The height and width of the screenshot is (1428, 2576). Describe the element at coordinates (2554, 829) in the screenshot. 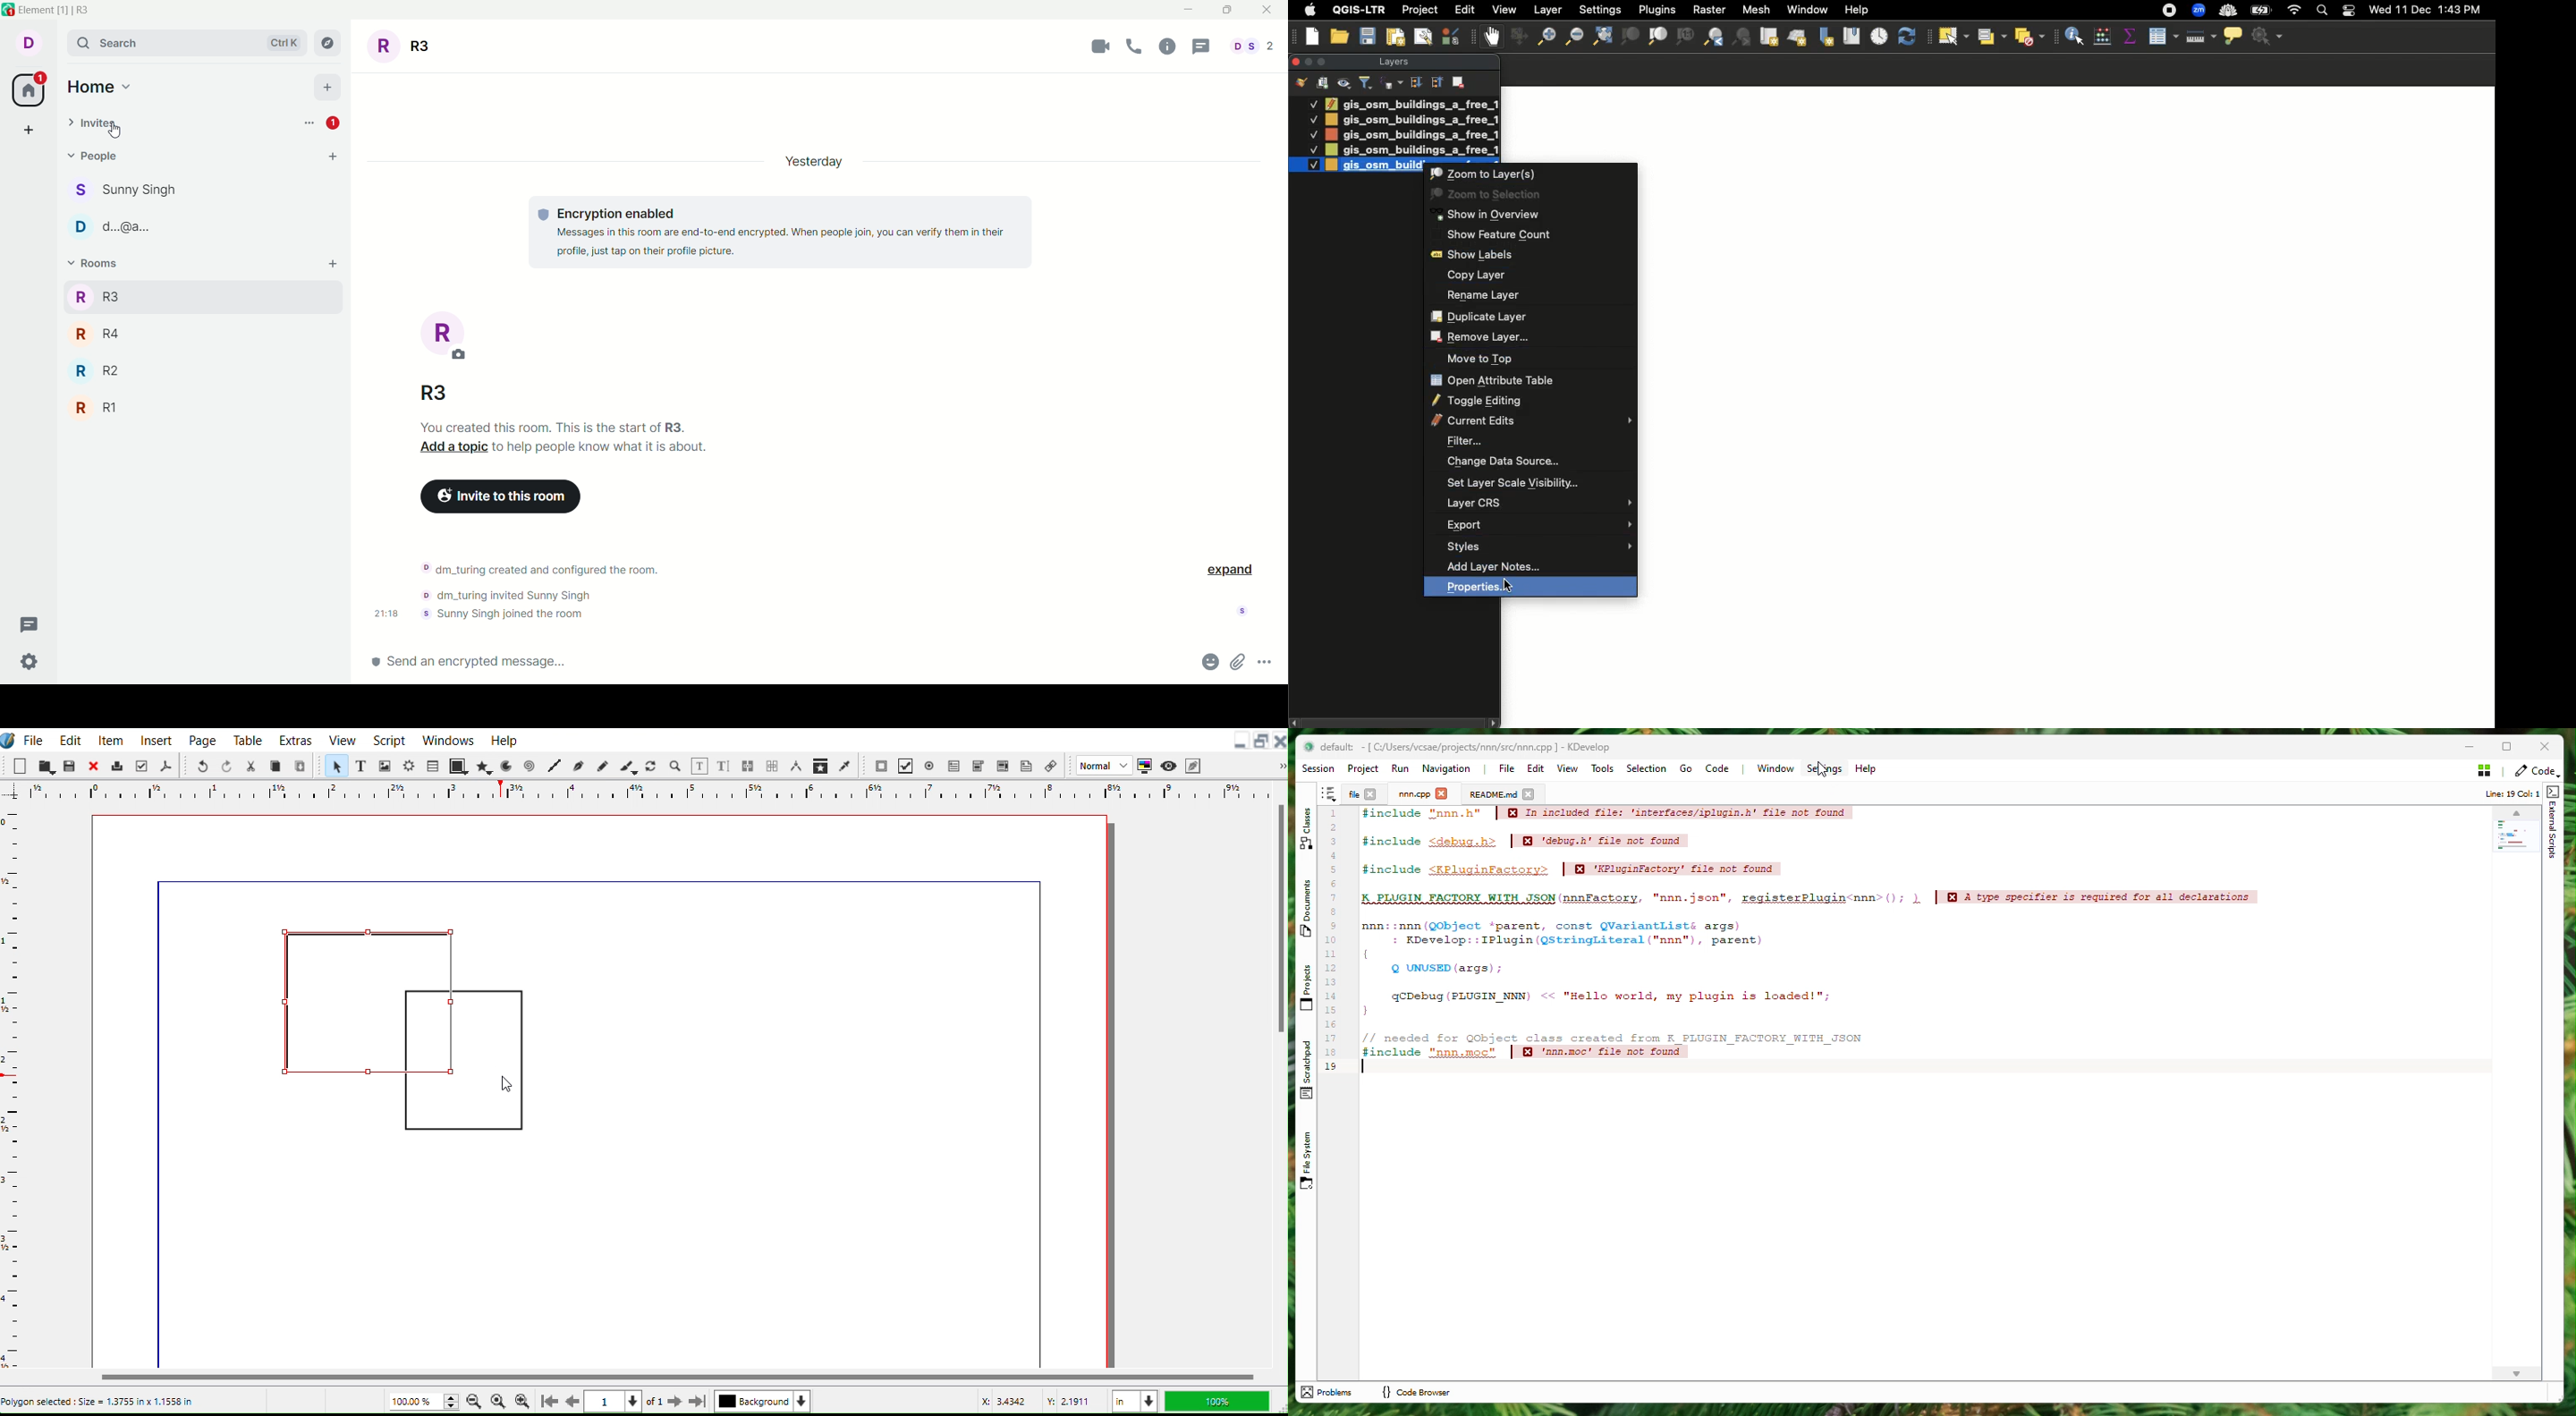

I see `External Script` at that location.